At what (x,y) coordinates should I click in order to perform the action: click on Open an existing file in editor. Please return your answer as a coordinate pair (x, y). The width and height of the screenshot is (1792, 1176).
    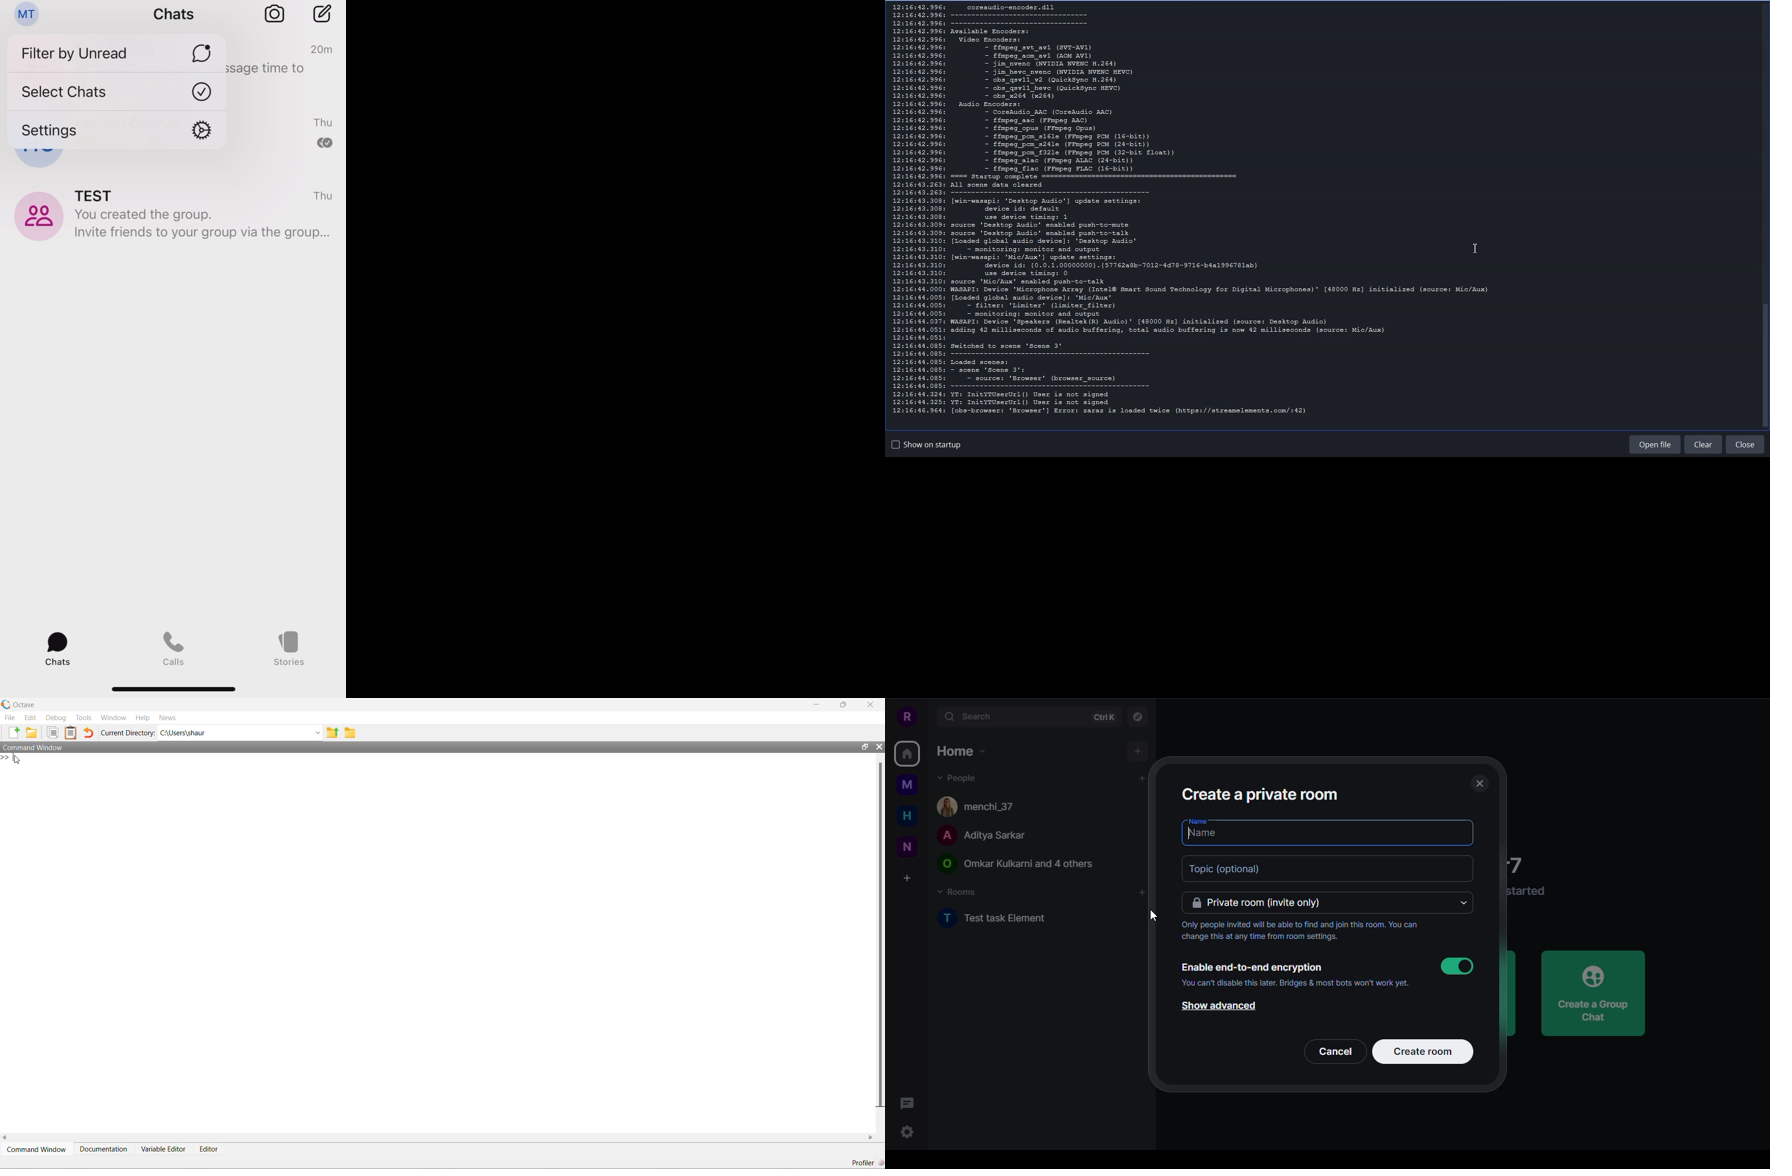
    Looking at the image, I should click on (31, 733).